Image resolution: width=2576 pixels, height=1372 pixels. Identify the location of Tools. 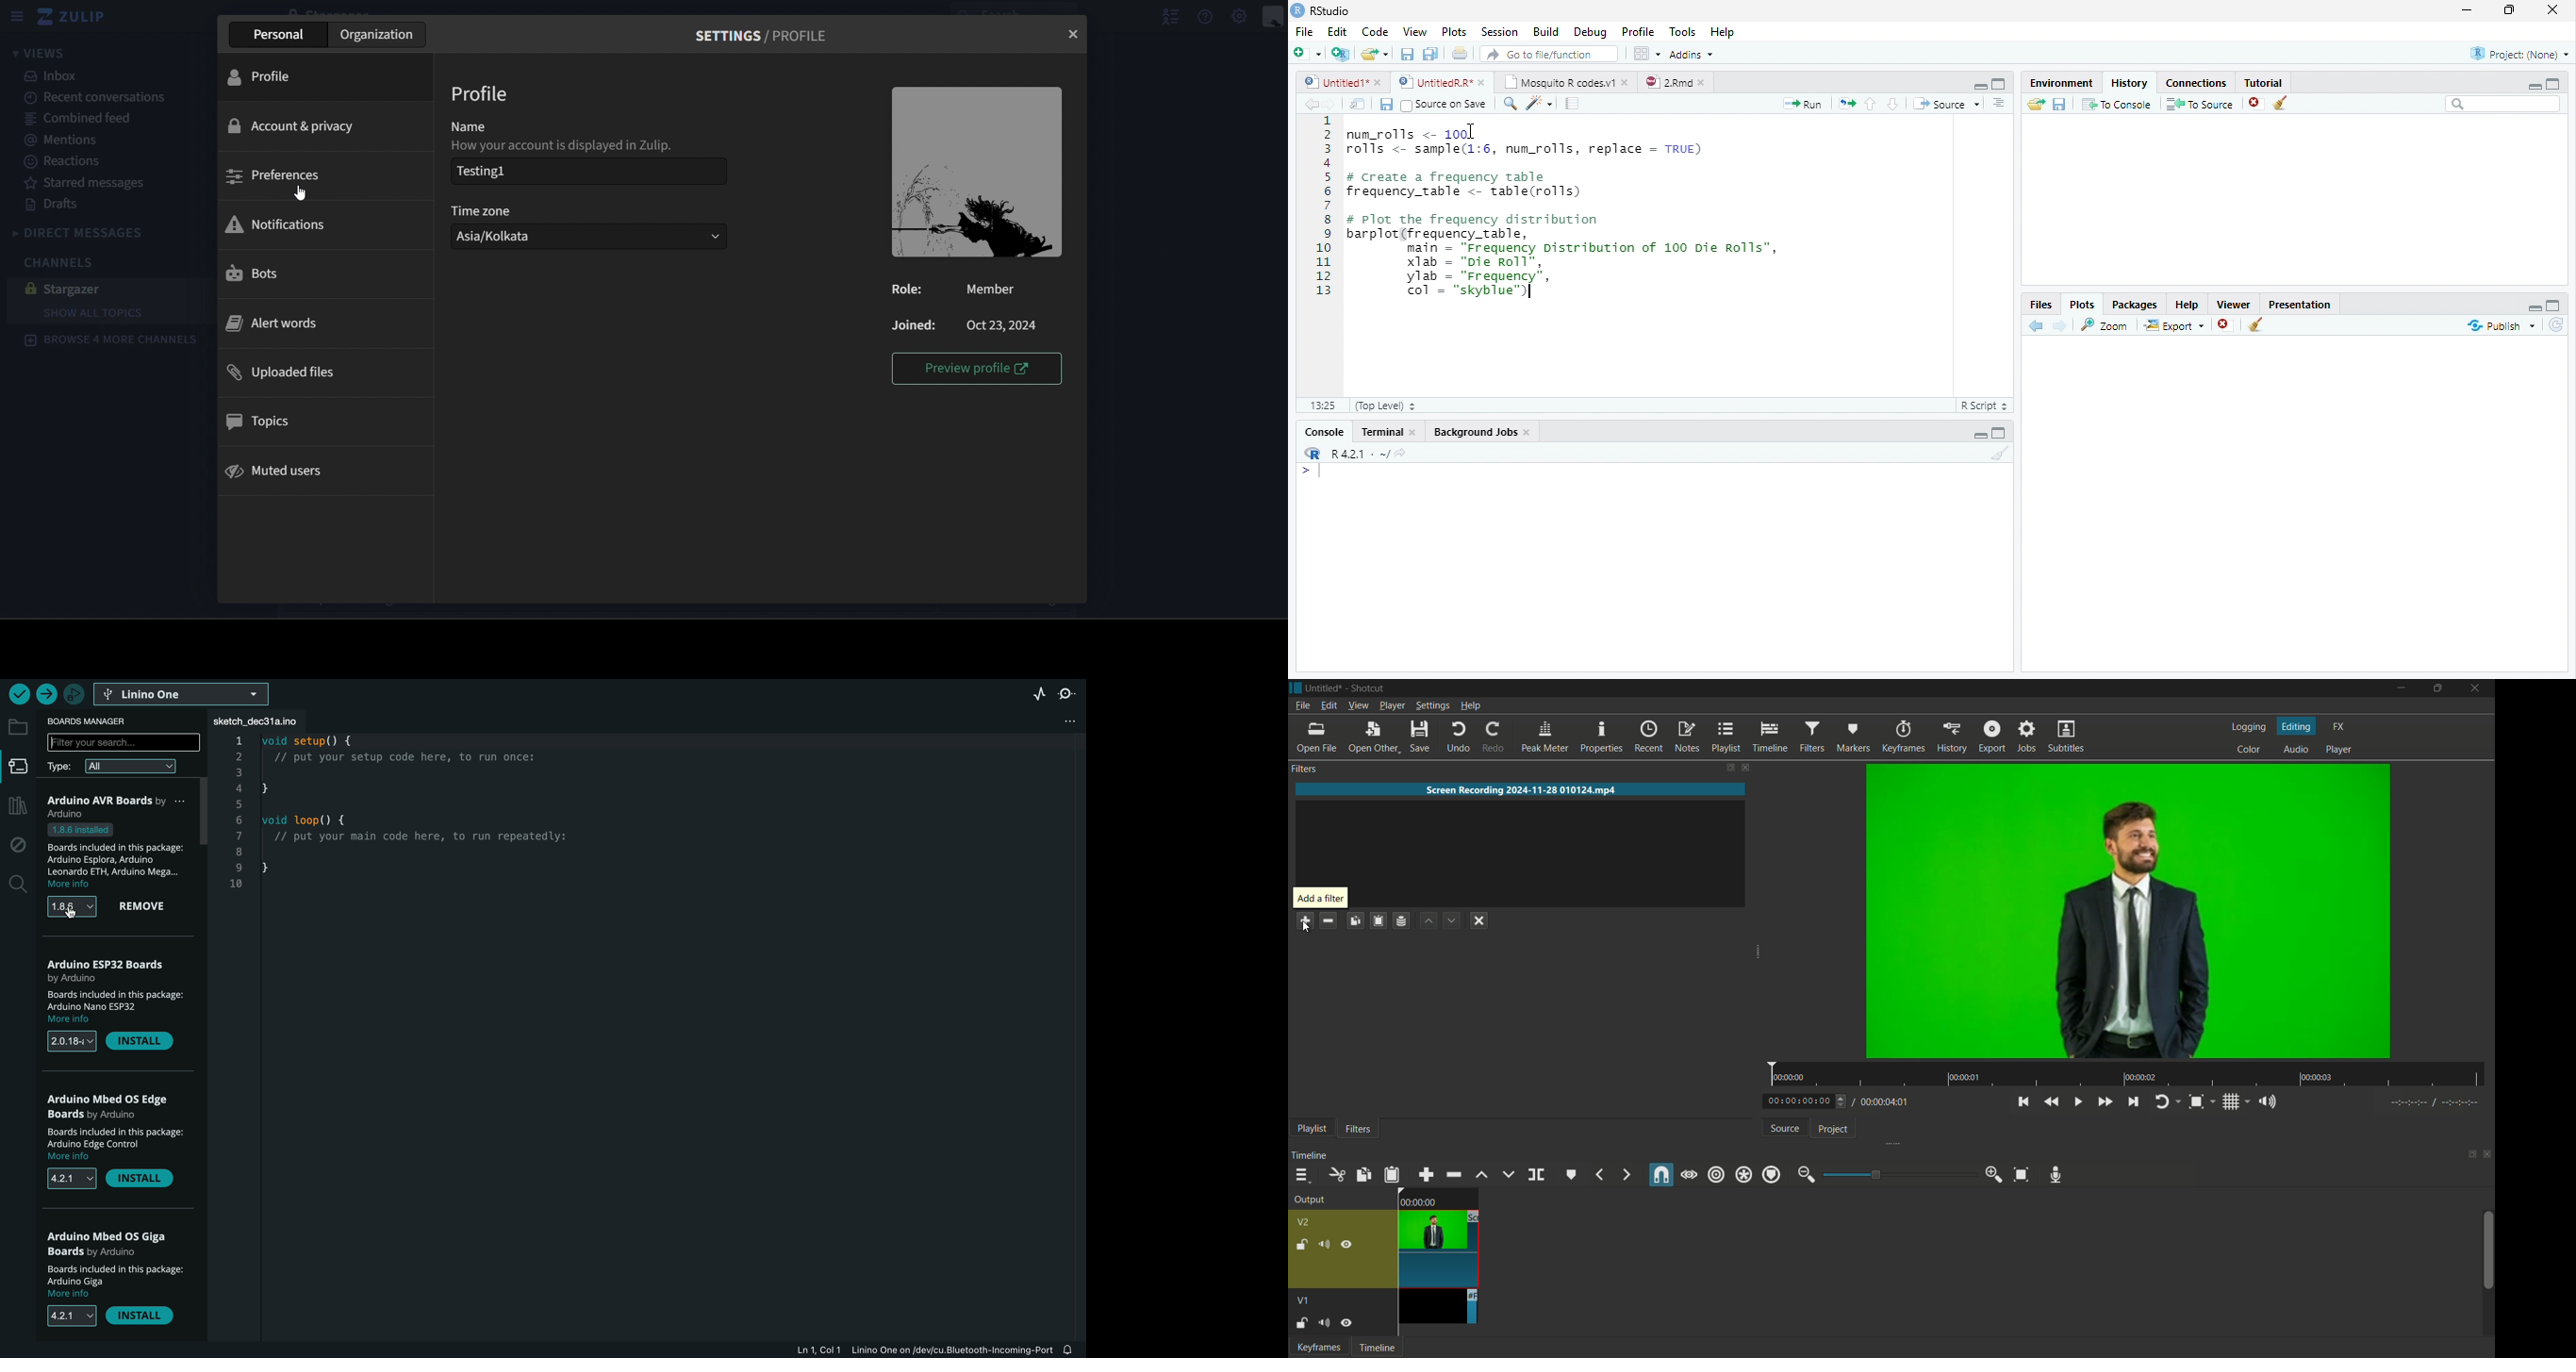
(1684, 31).